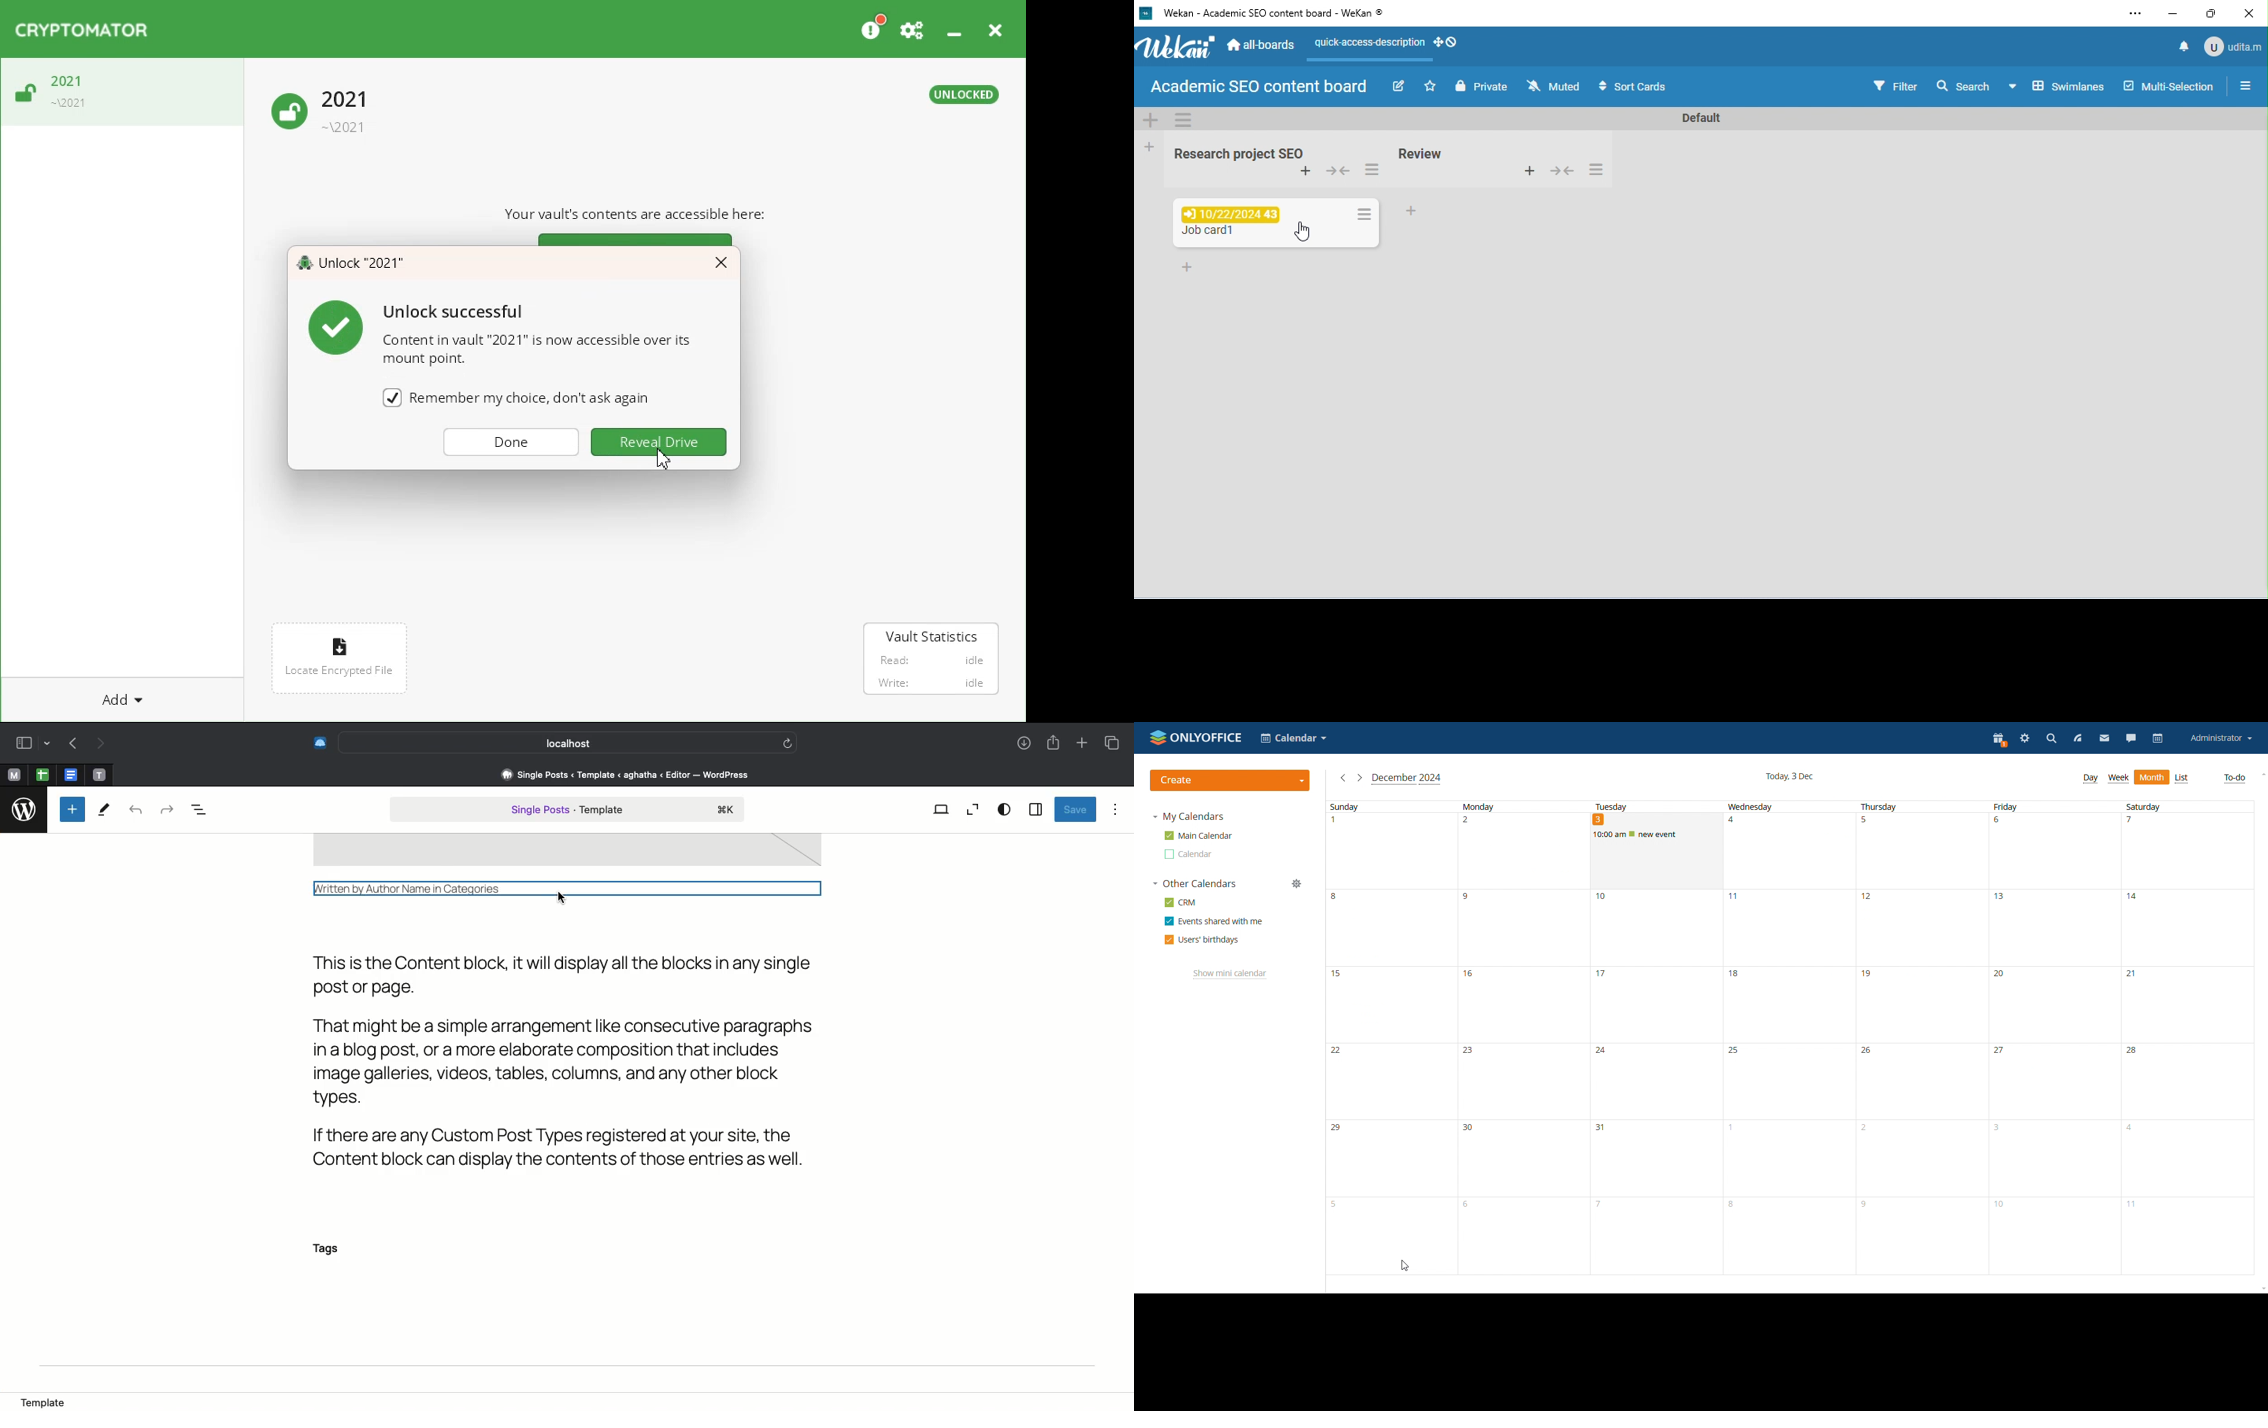  What do you see at coordinates (1151, 146) in the screenshot?
I see `add list` at bounding box center [1151, 146].